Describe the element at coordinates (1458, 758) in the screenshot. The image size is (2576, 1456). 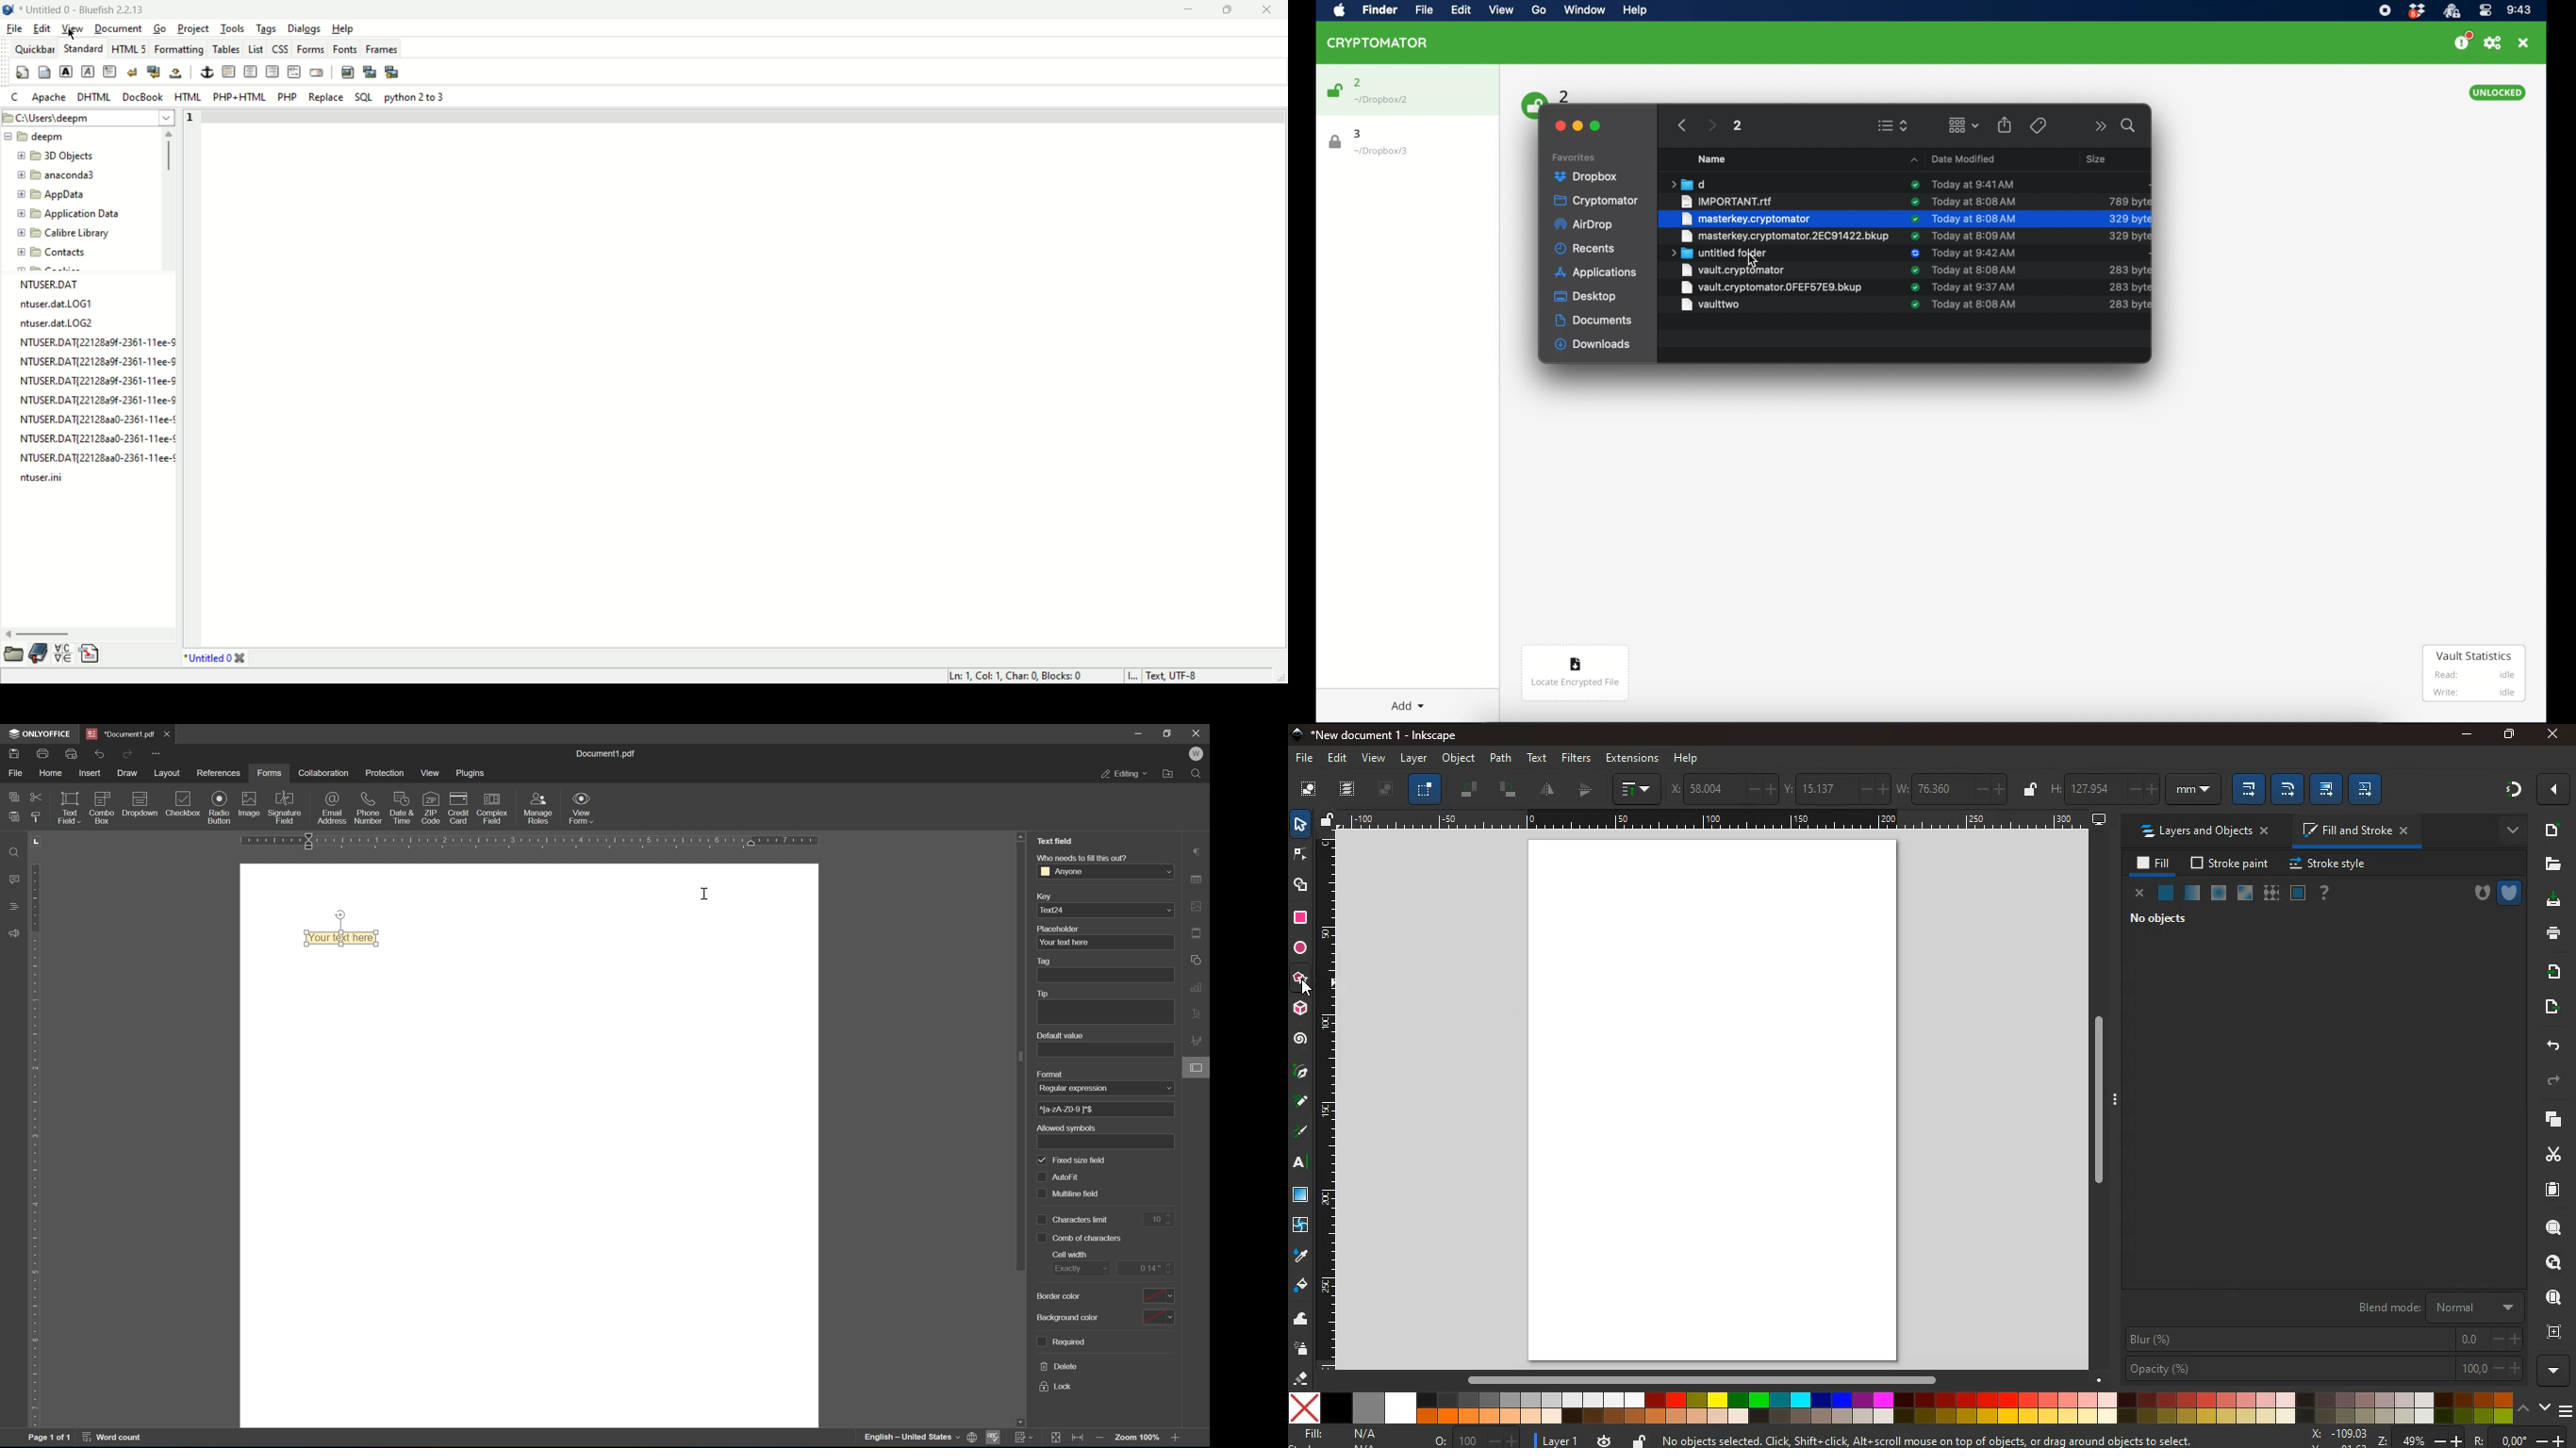
I see `object` at that location.